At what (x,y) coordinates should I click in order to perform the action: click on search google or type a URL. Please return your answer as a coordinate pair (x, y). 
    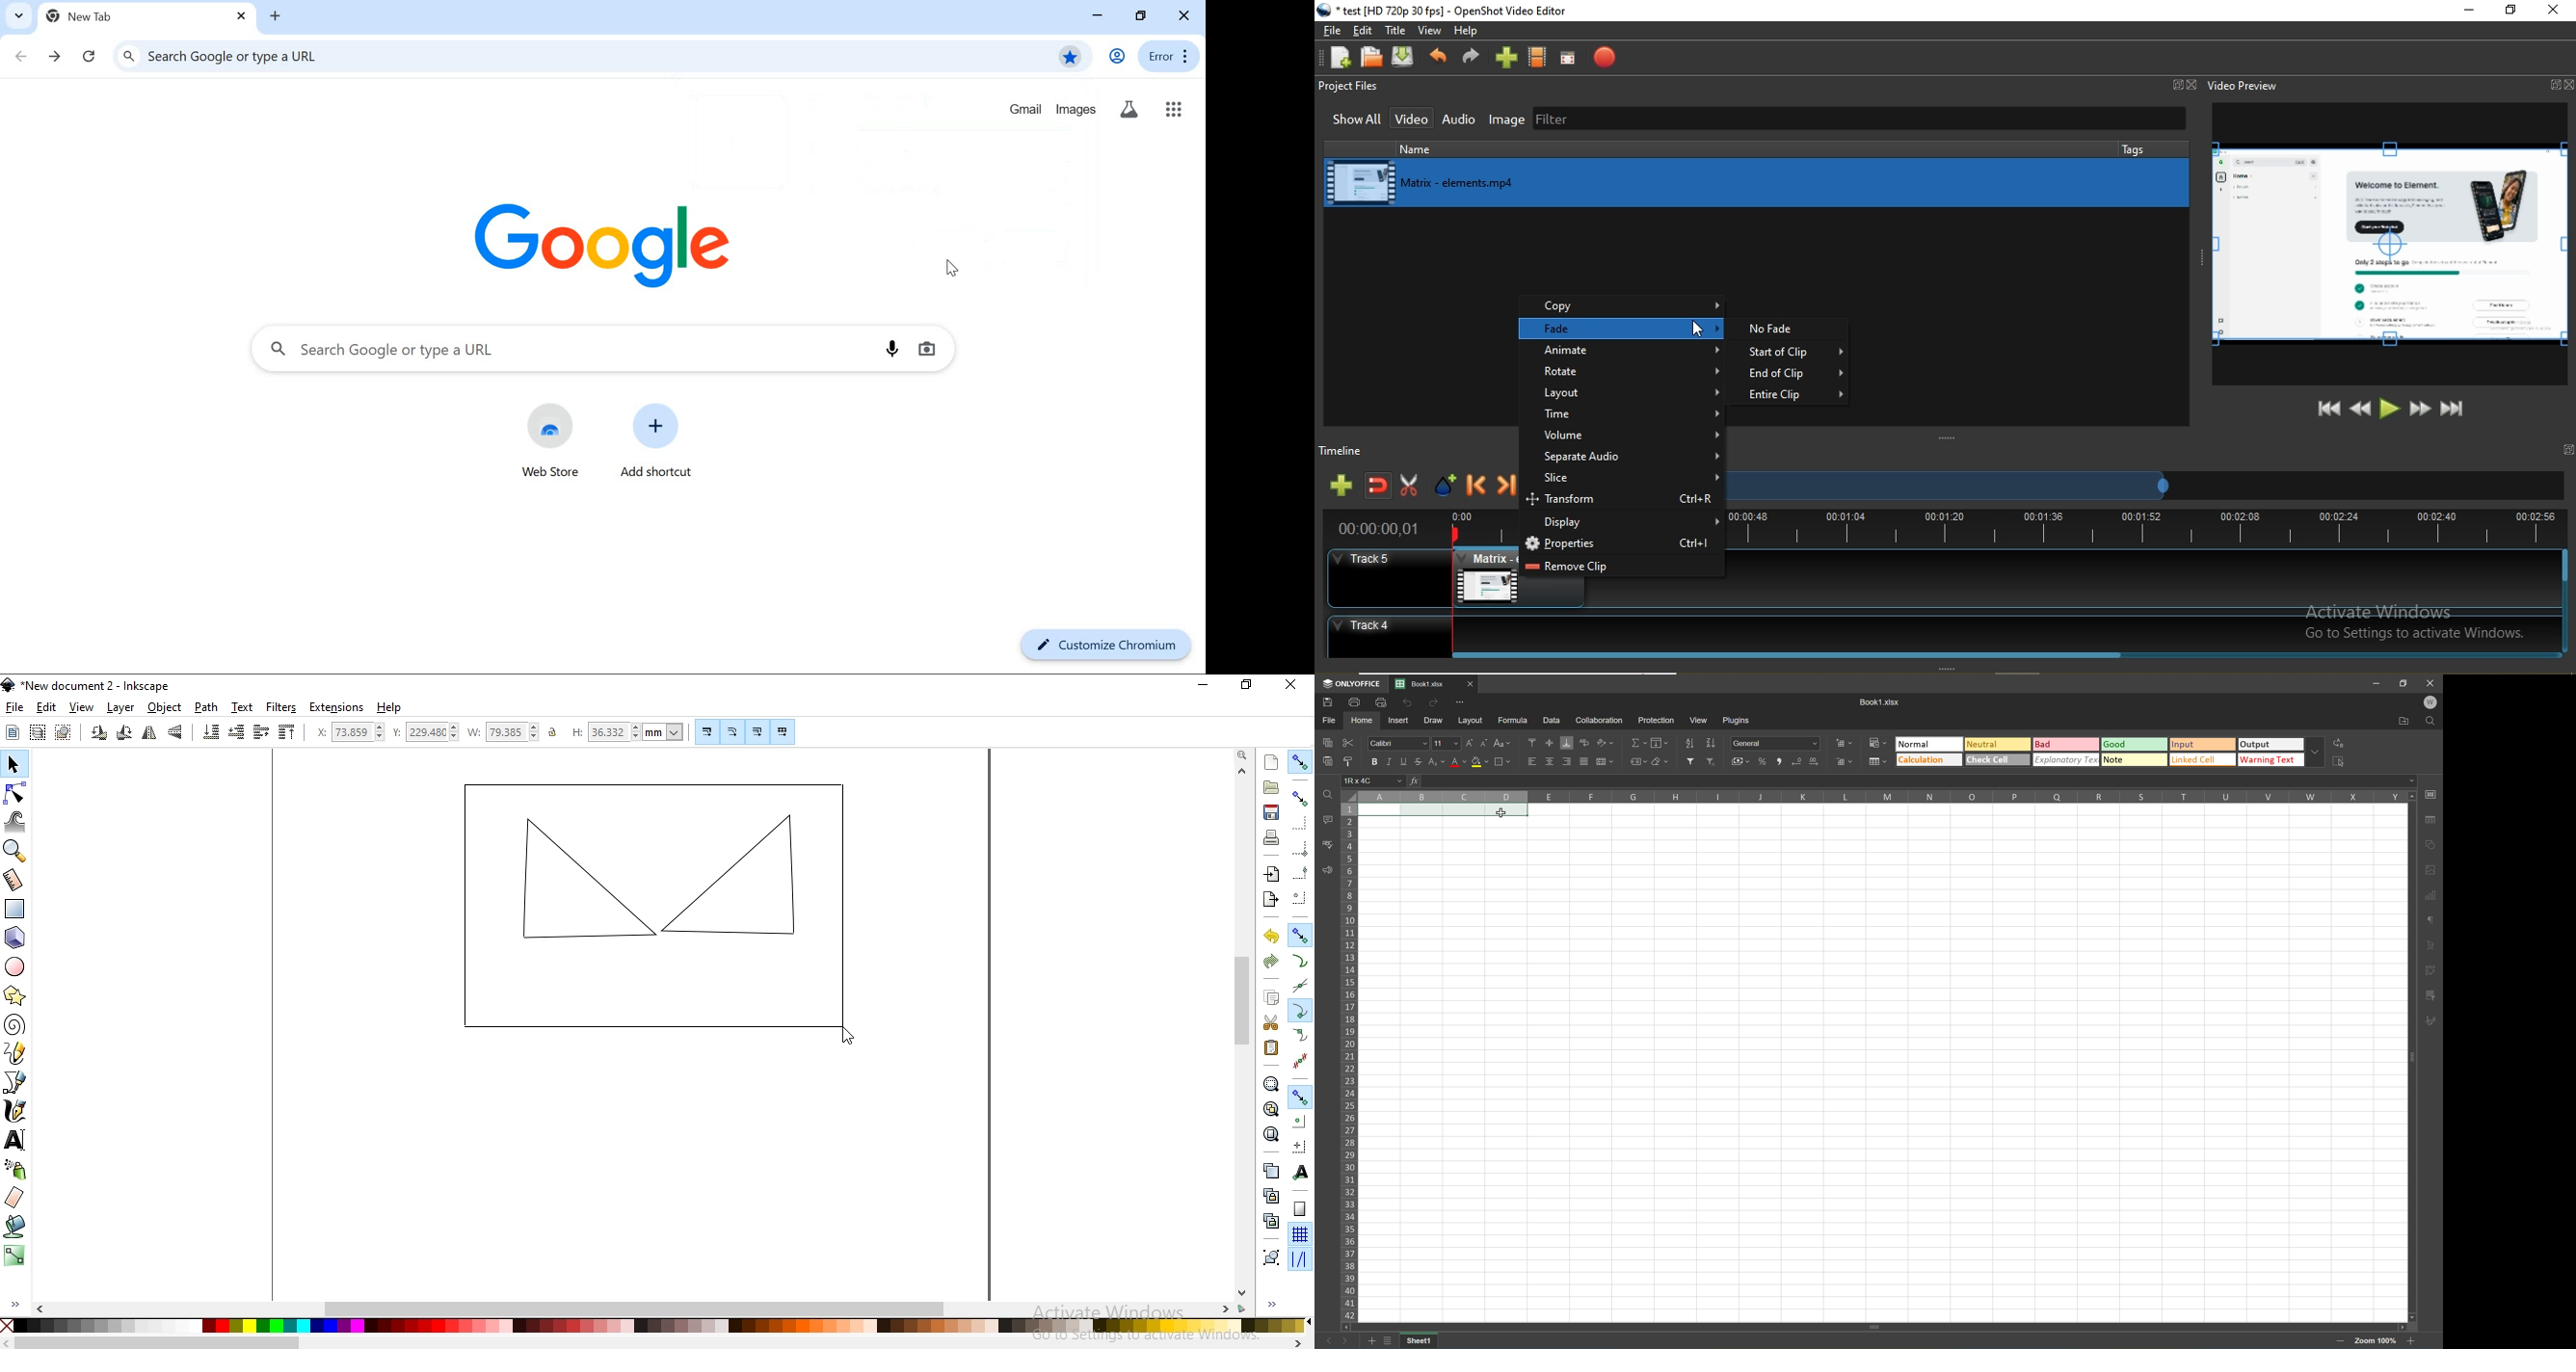
    Looking at the image, I should click on (569, 350).